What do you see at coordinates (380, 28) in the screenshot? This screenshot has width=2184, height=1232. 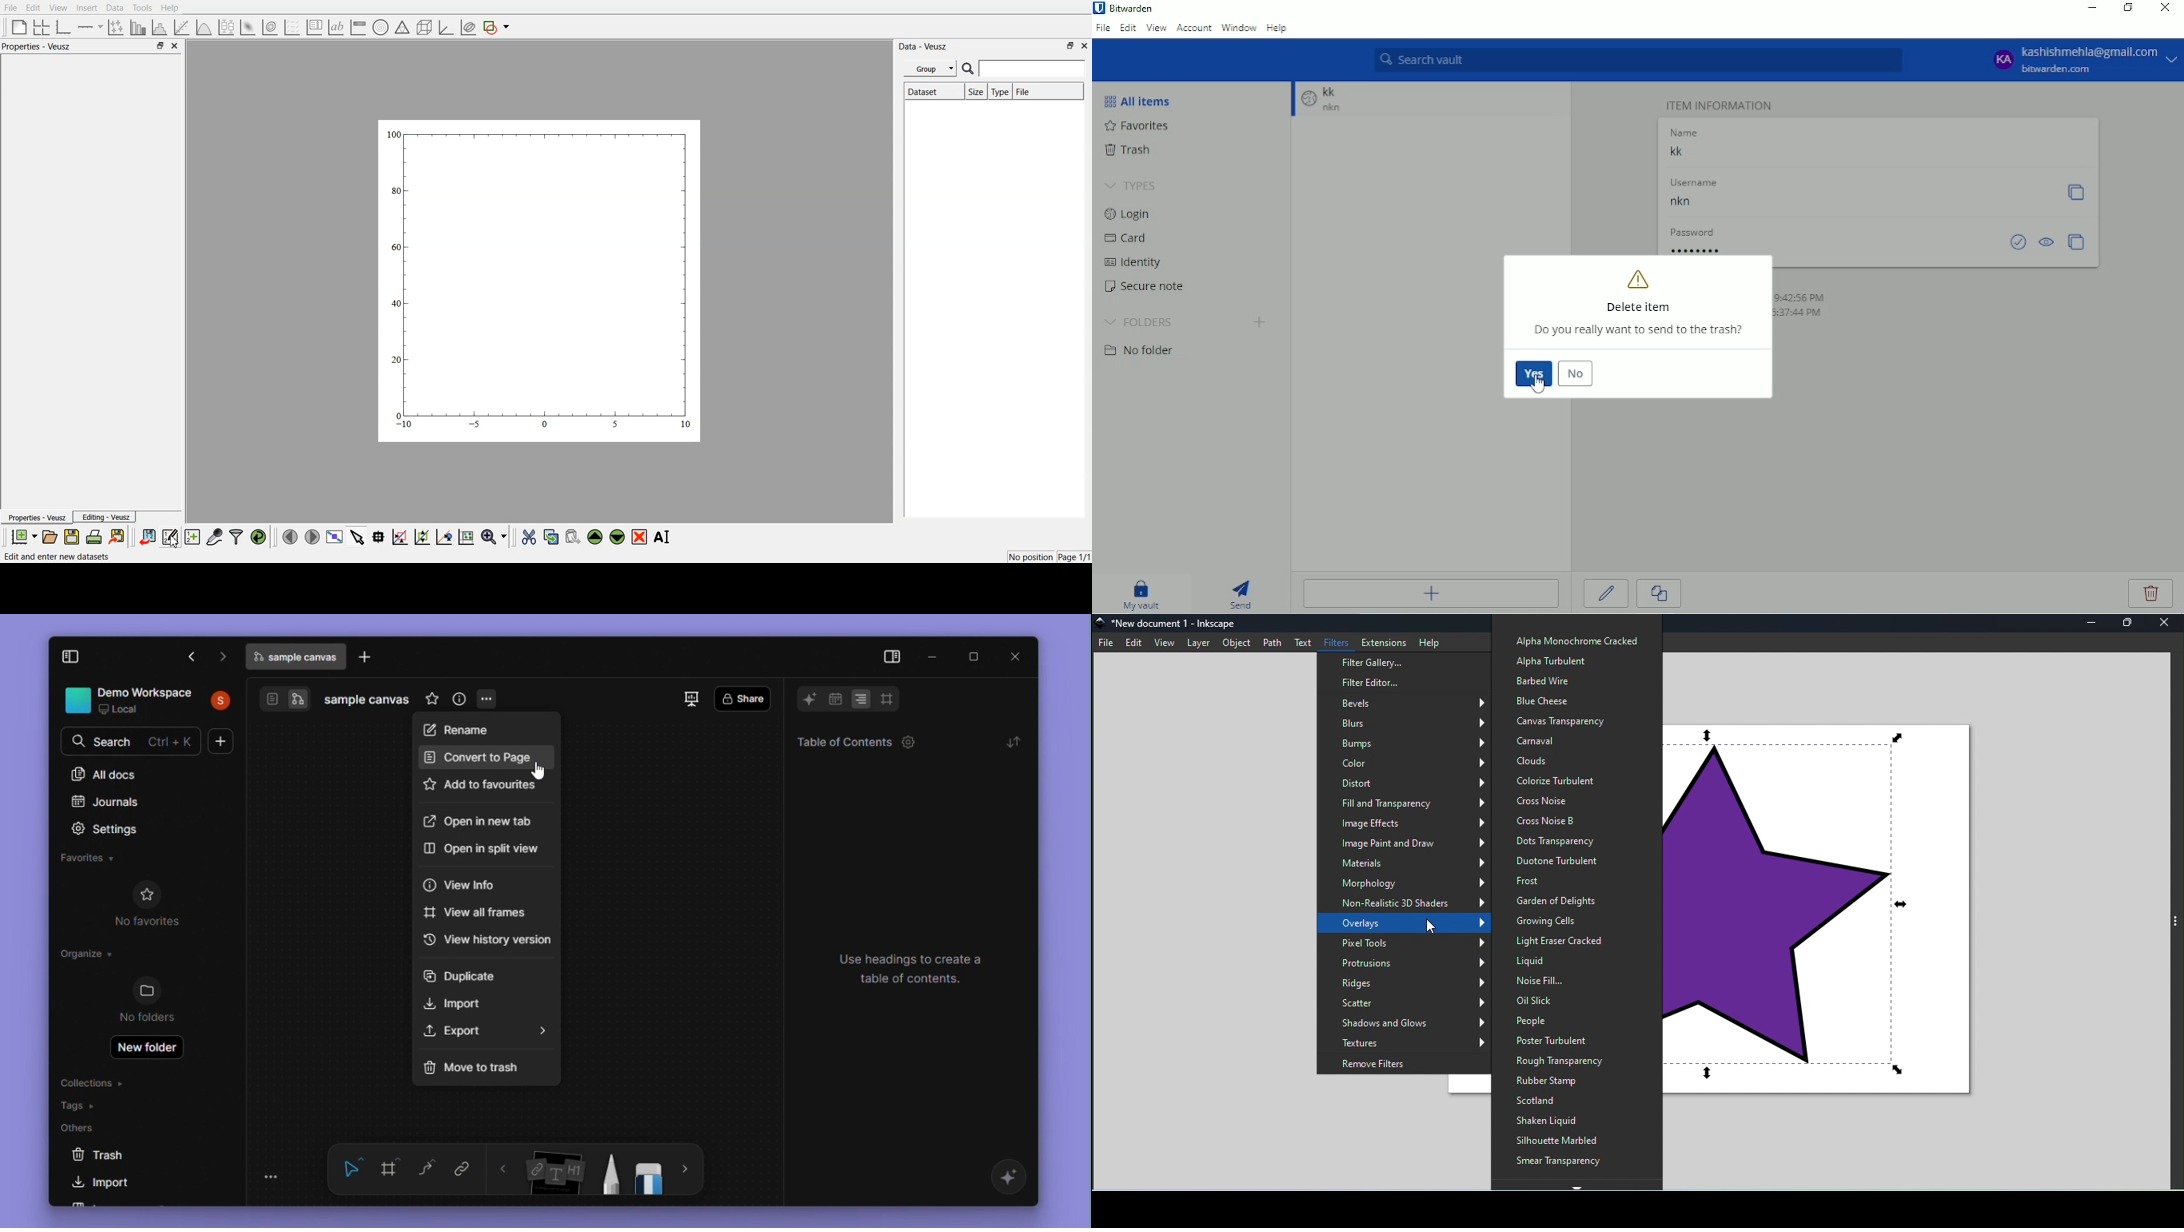 I see `polar graph` at bounding box center [380, 28].